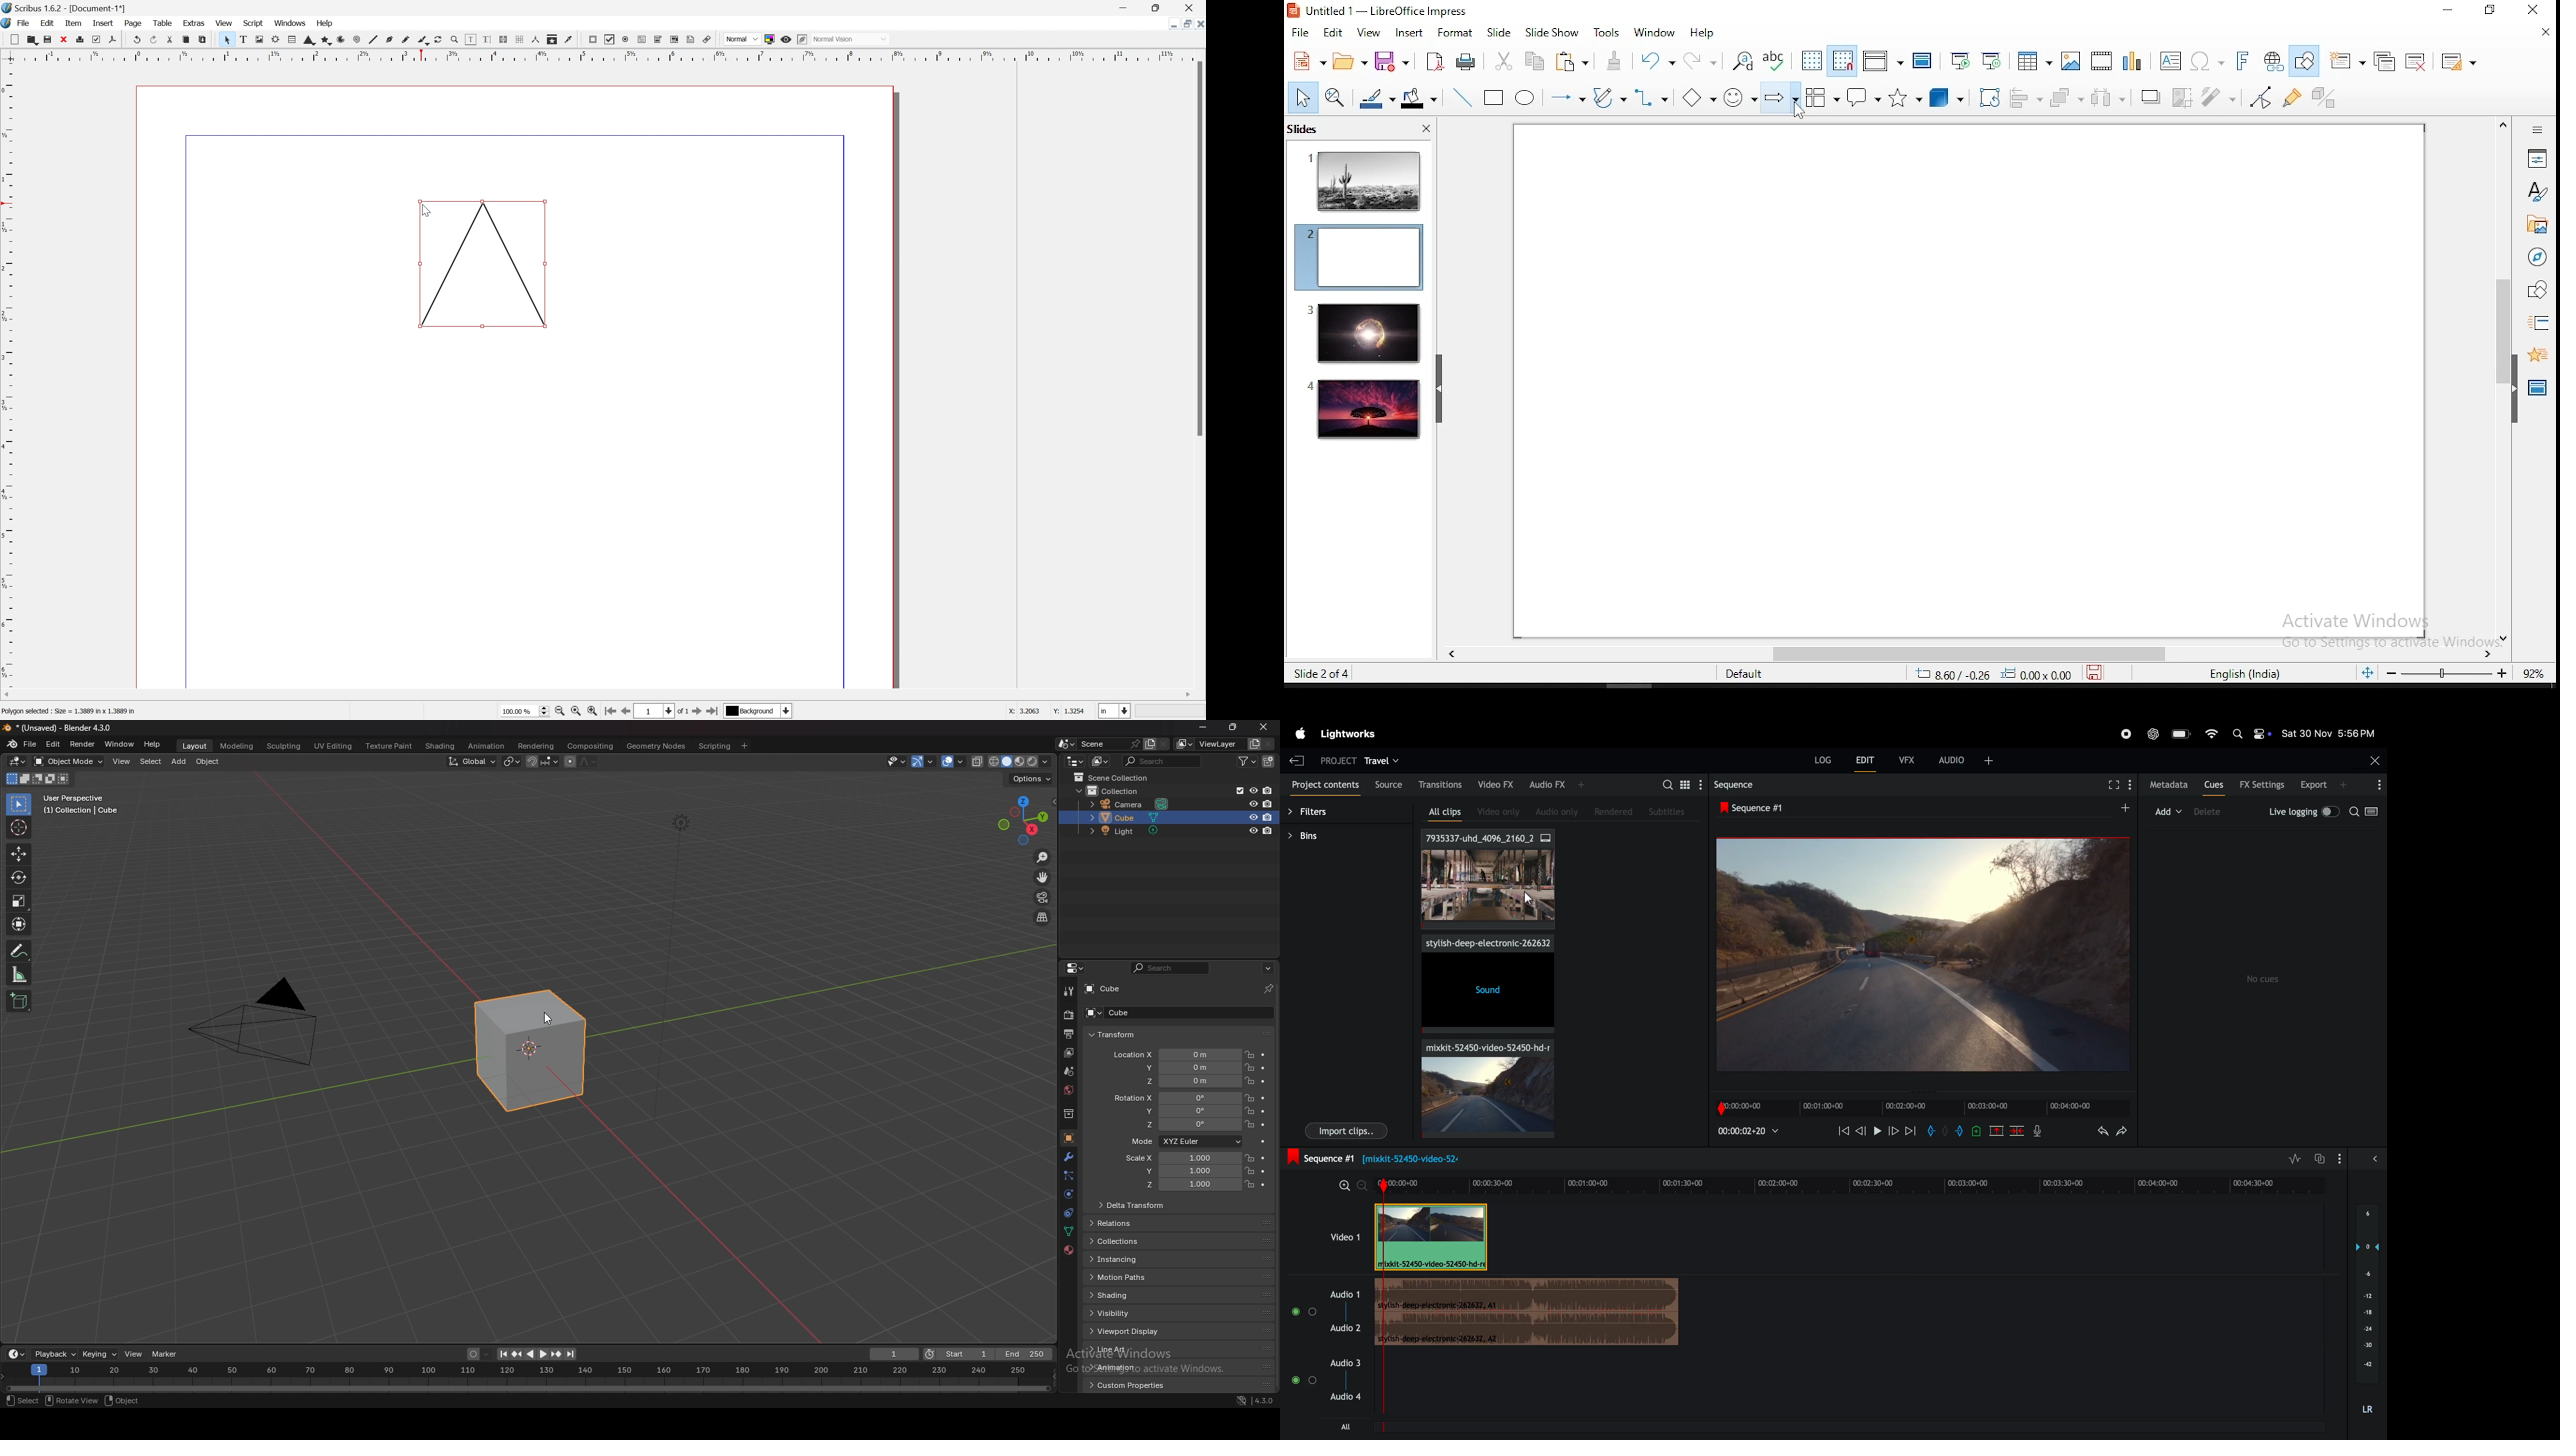 Image resolution: width=2576 pixels, height=1456 pixels. What do you see at coordinates (1068, 1195) in the screenshot?
I see `physics` at bounding box center [1068, 1195].